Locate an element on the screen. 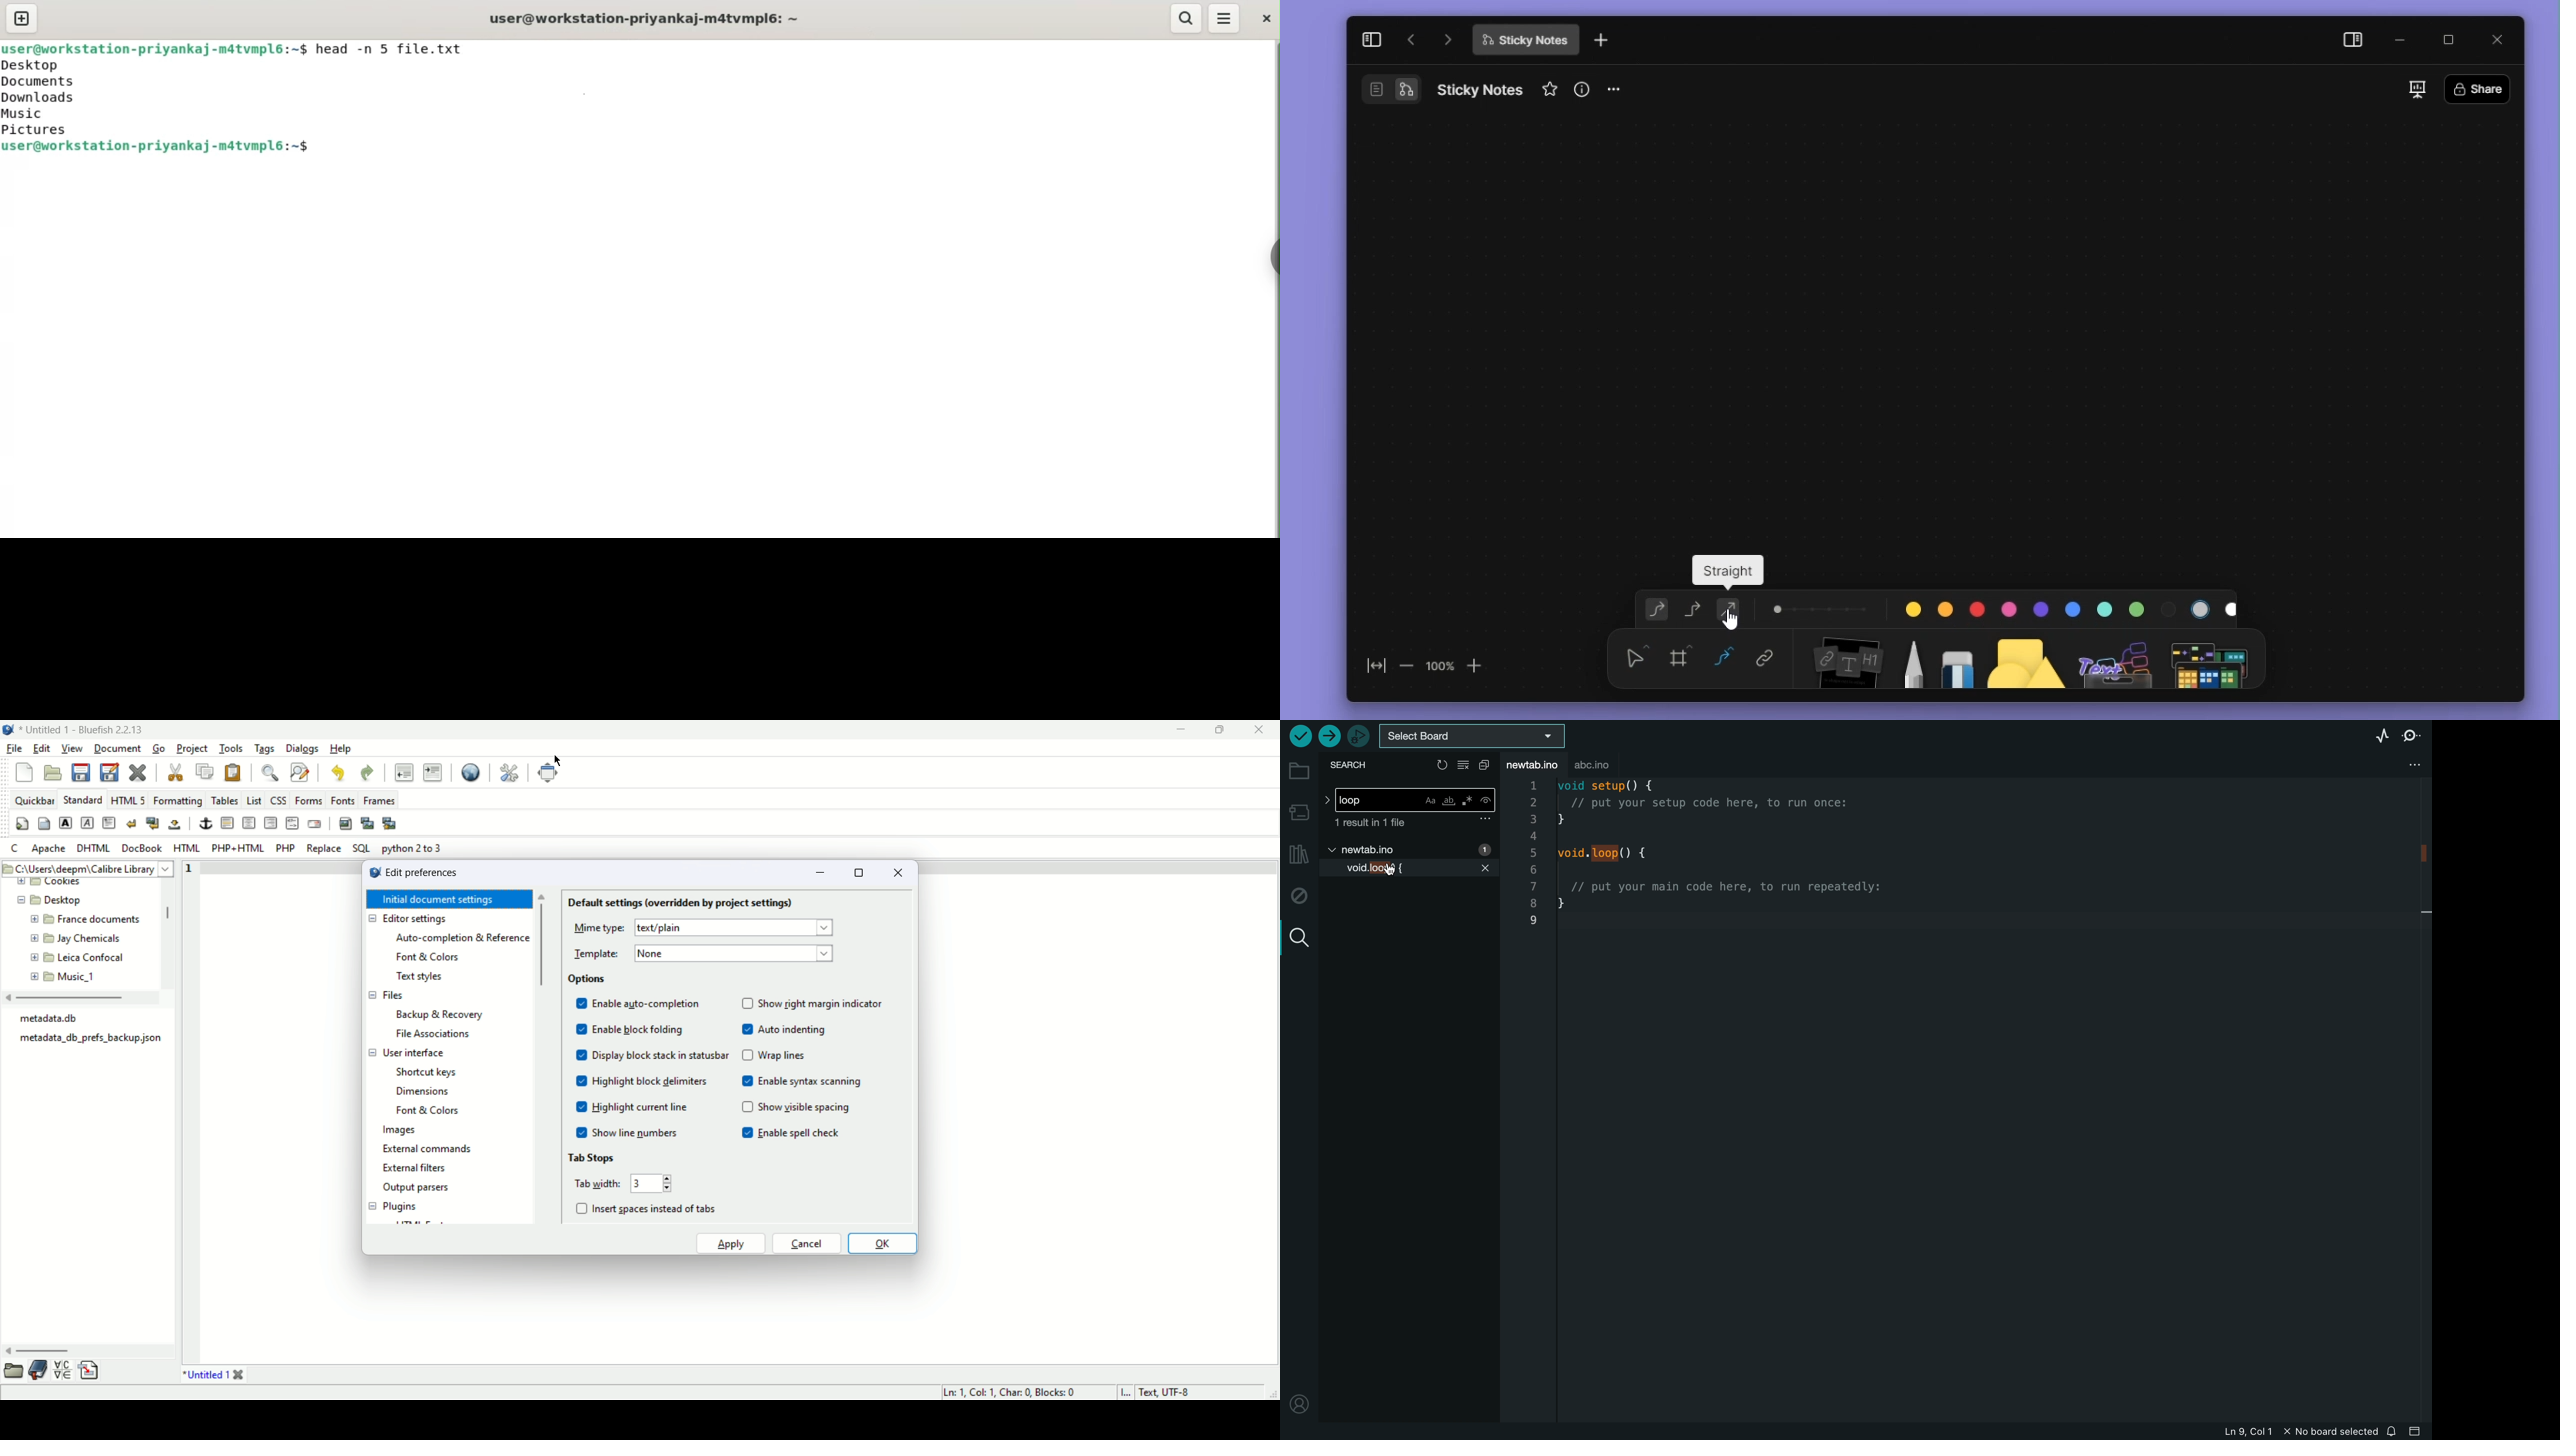 The width and height of the screenshot is (2576, 1456). serial monitor is located at coordinates (2411, 737).